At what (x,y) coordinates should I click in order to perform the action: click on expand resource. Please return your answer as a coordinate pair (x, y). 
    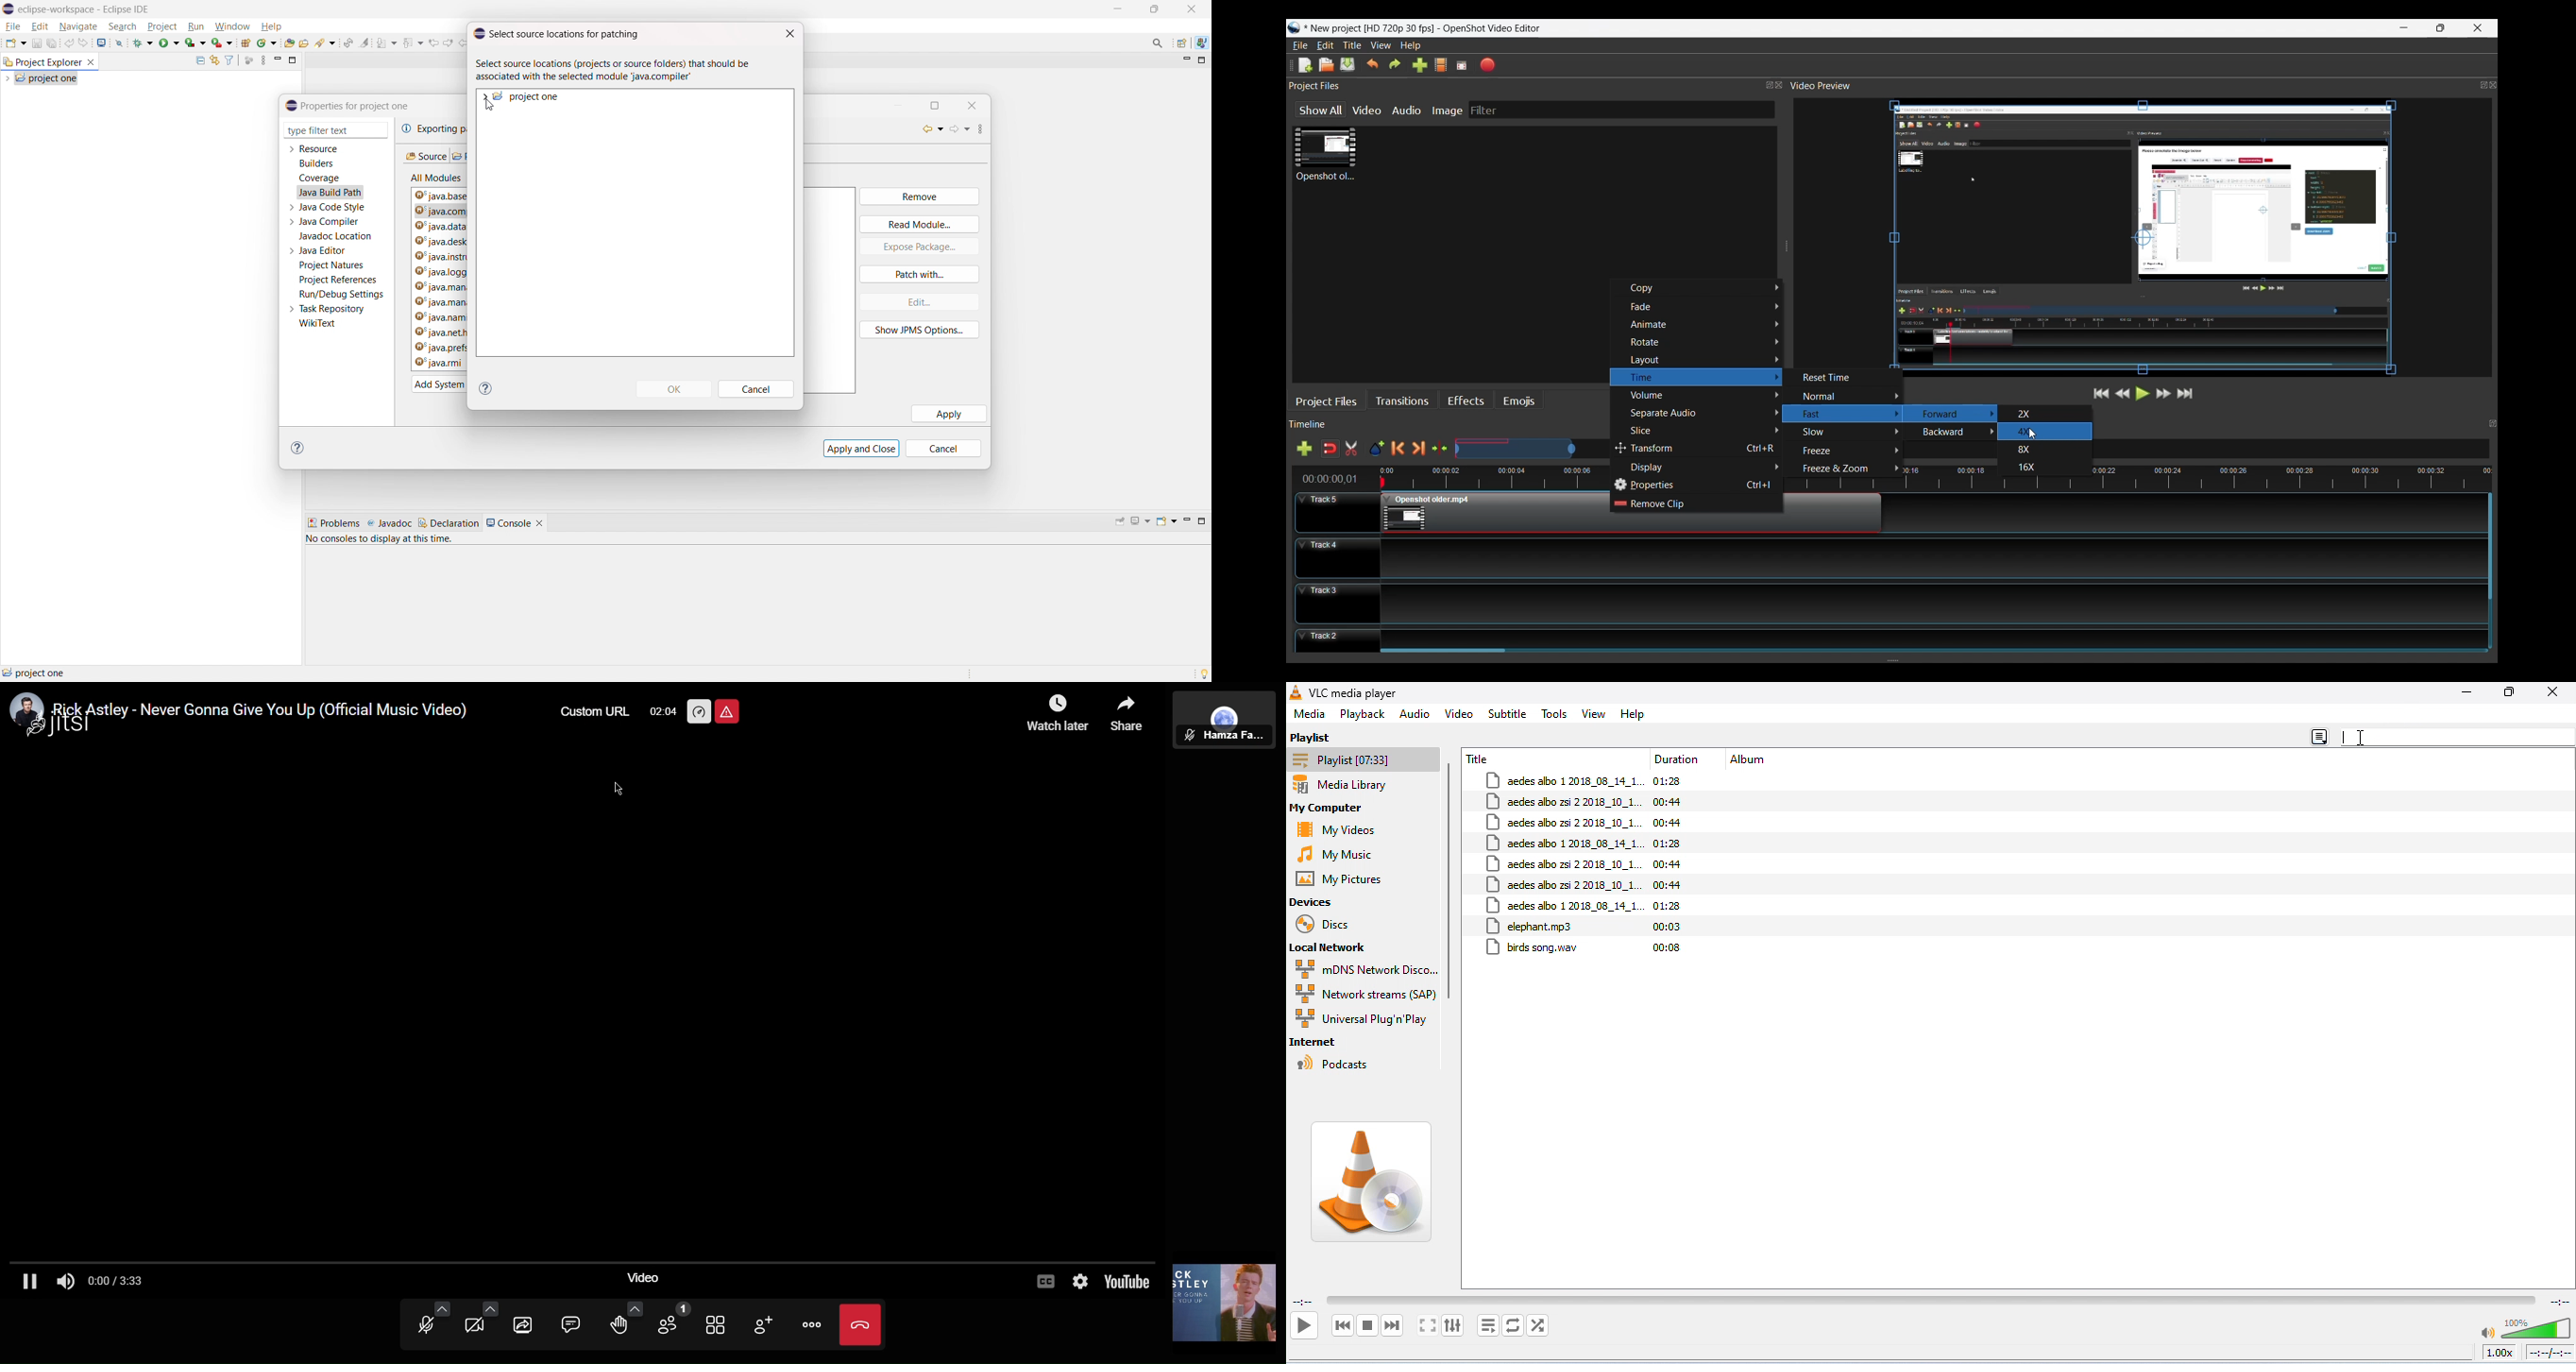
    Looking at the image, I should click on (291, 150).